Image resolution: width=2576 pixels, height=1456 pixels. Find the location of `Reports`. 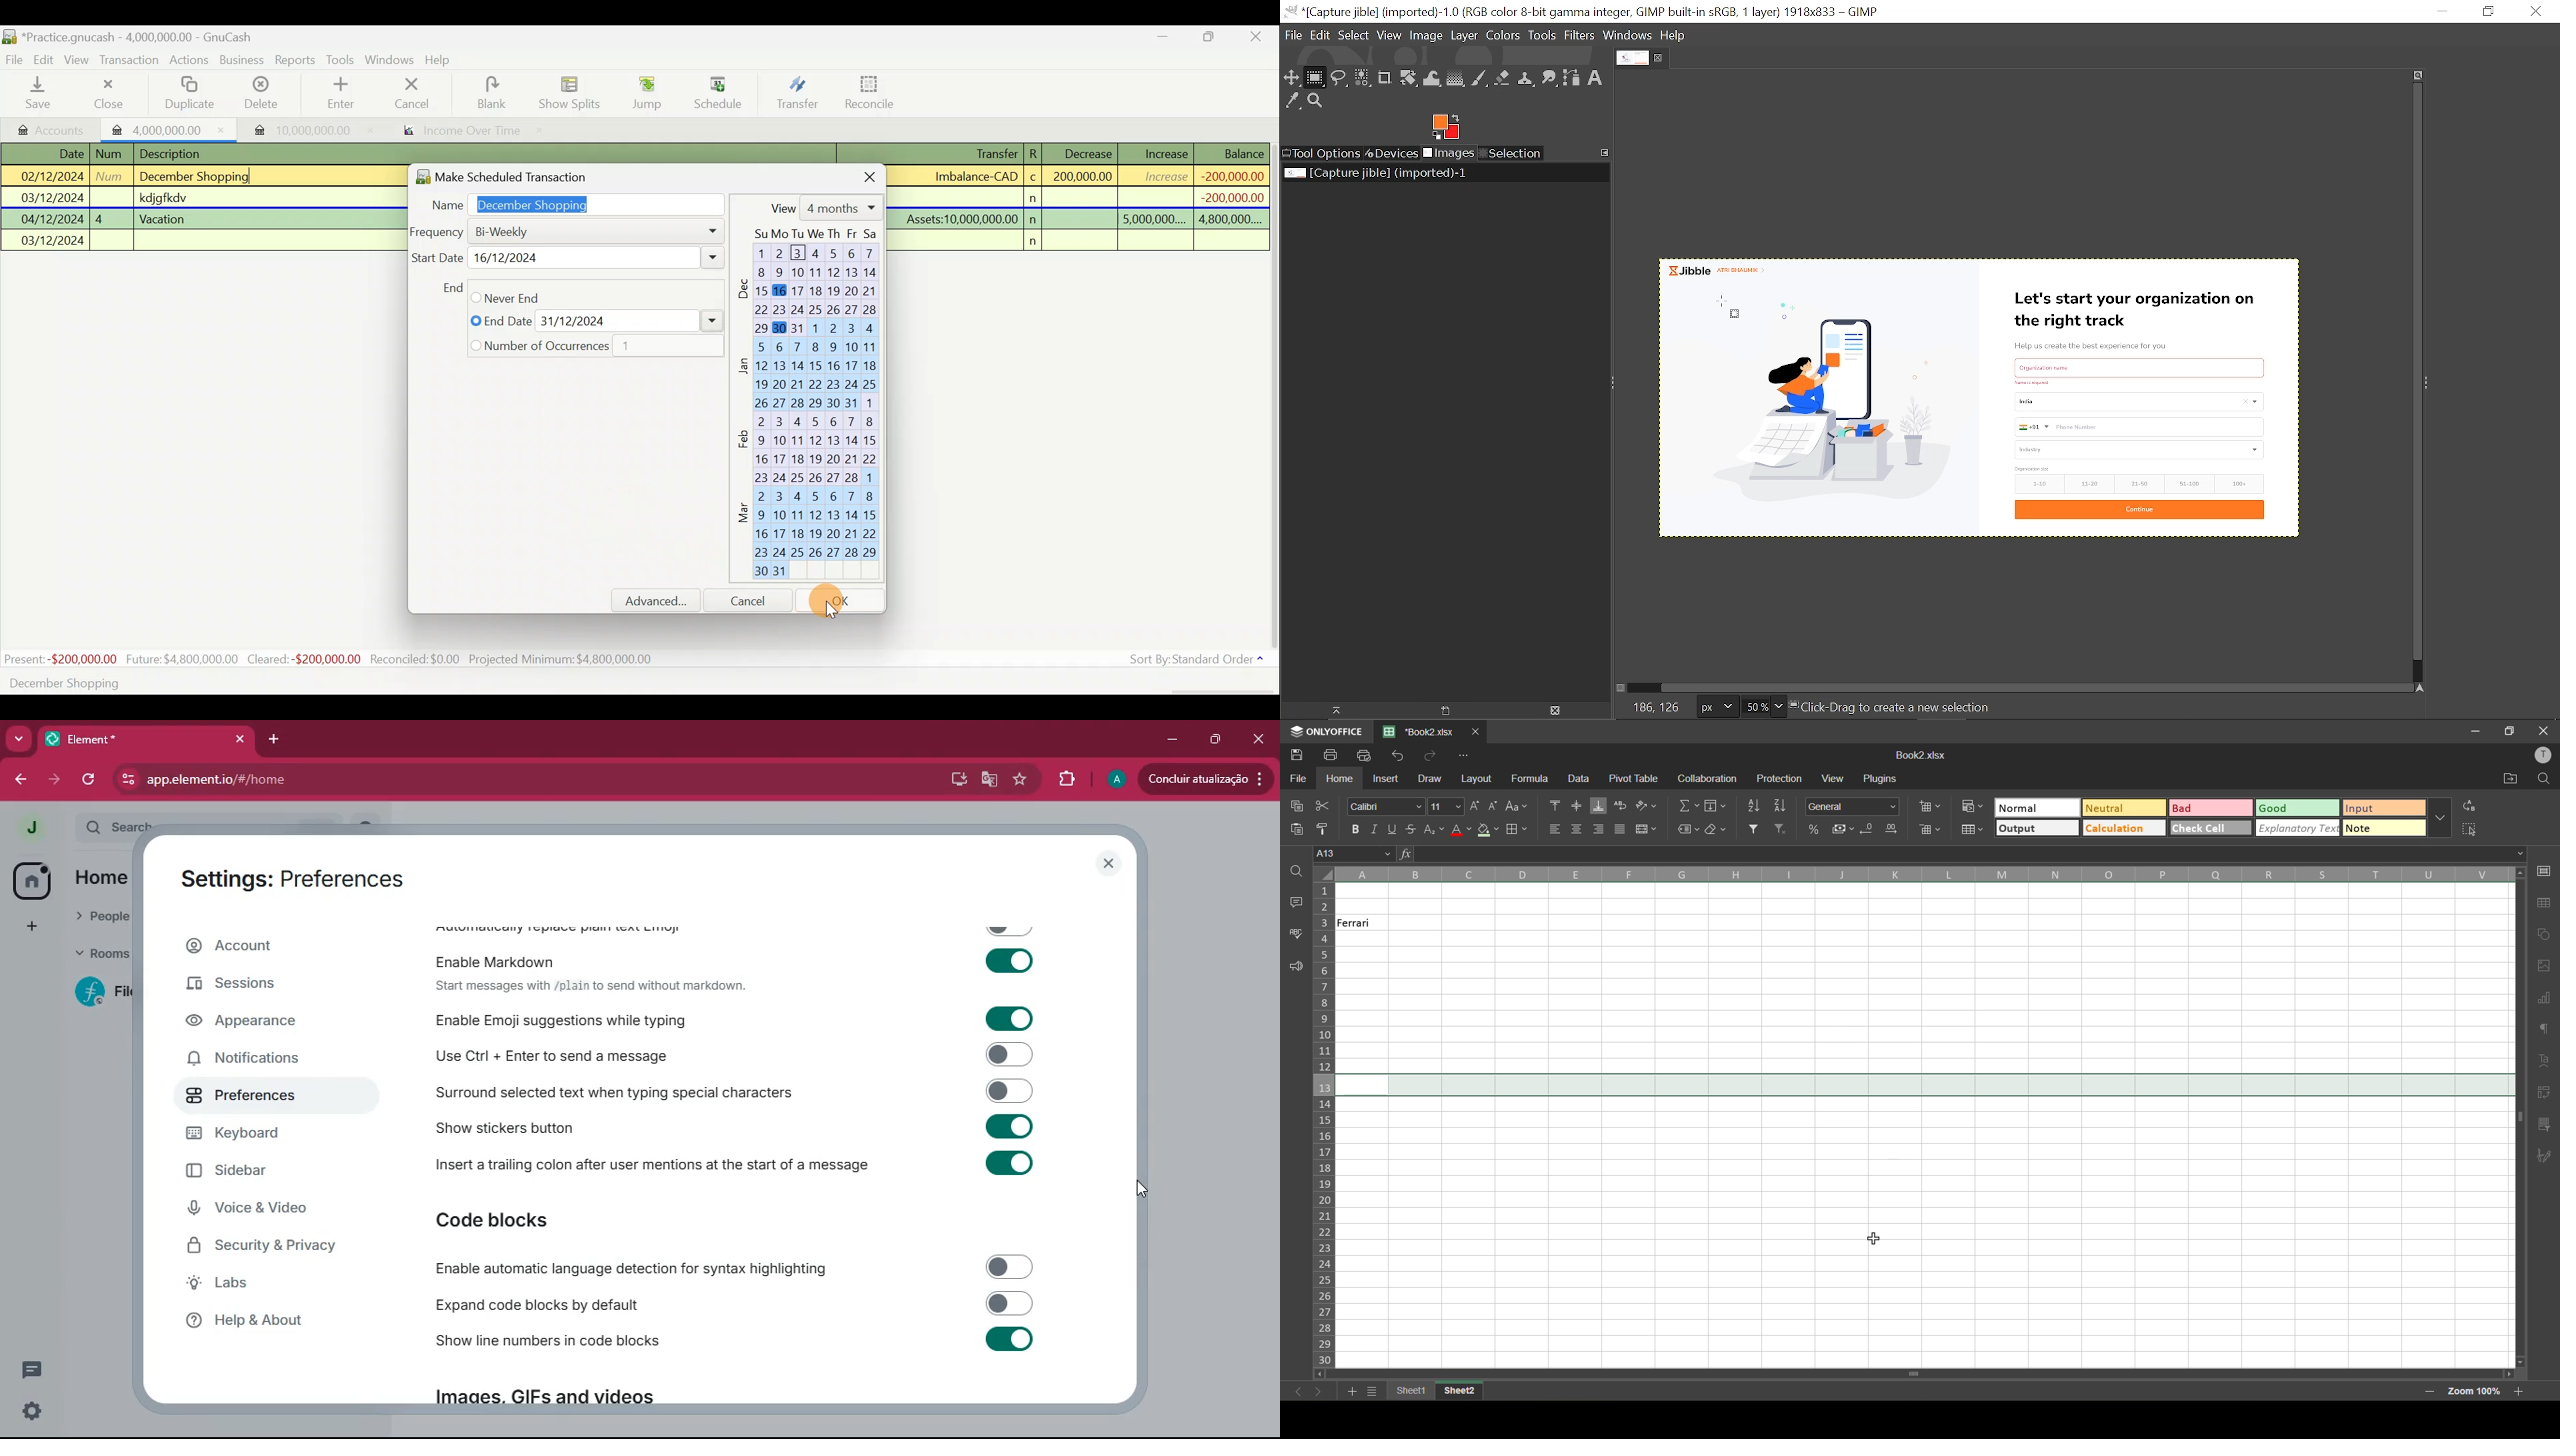

Reports is located at coordinates (295, 60).